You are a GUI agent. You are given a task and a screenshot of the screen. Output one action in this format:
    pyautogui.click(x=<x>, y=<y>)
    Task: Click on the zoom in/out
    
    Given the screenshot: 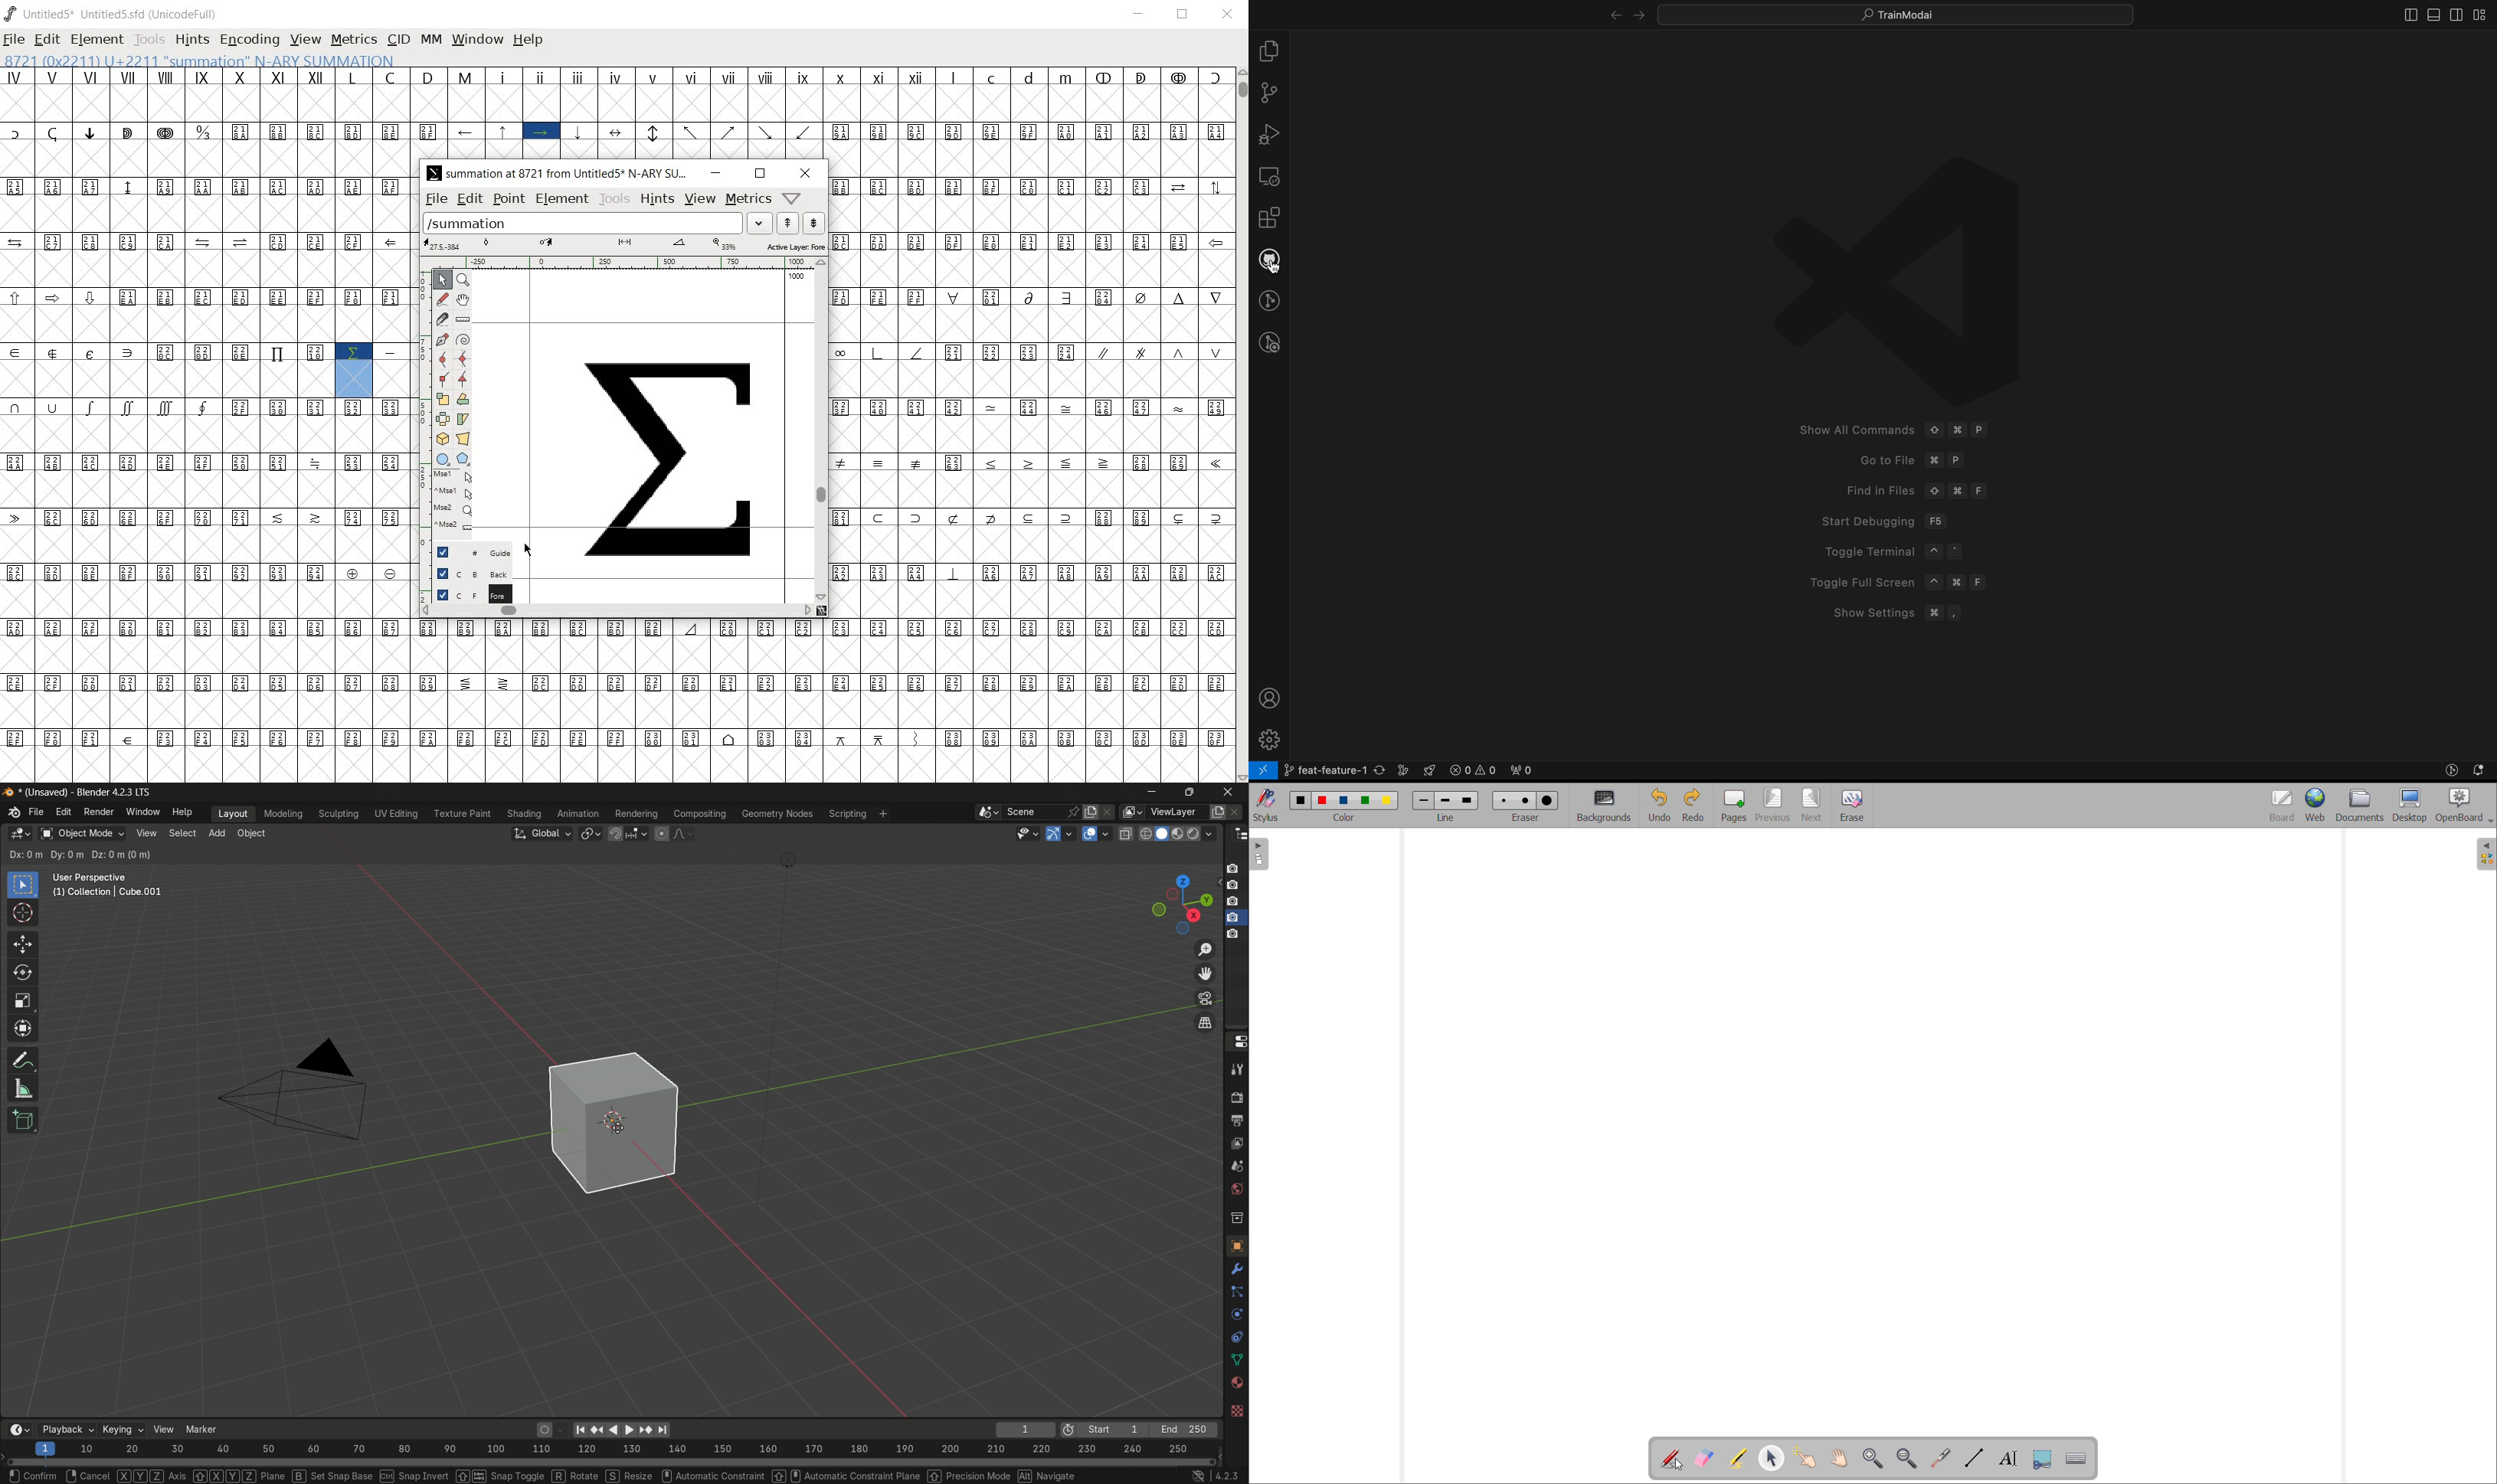 What is the action you would take?
    pyautogui.click(x=1206, y=950)
    